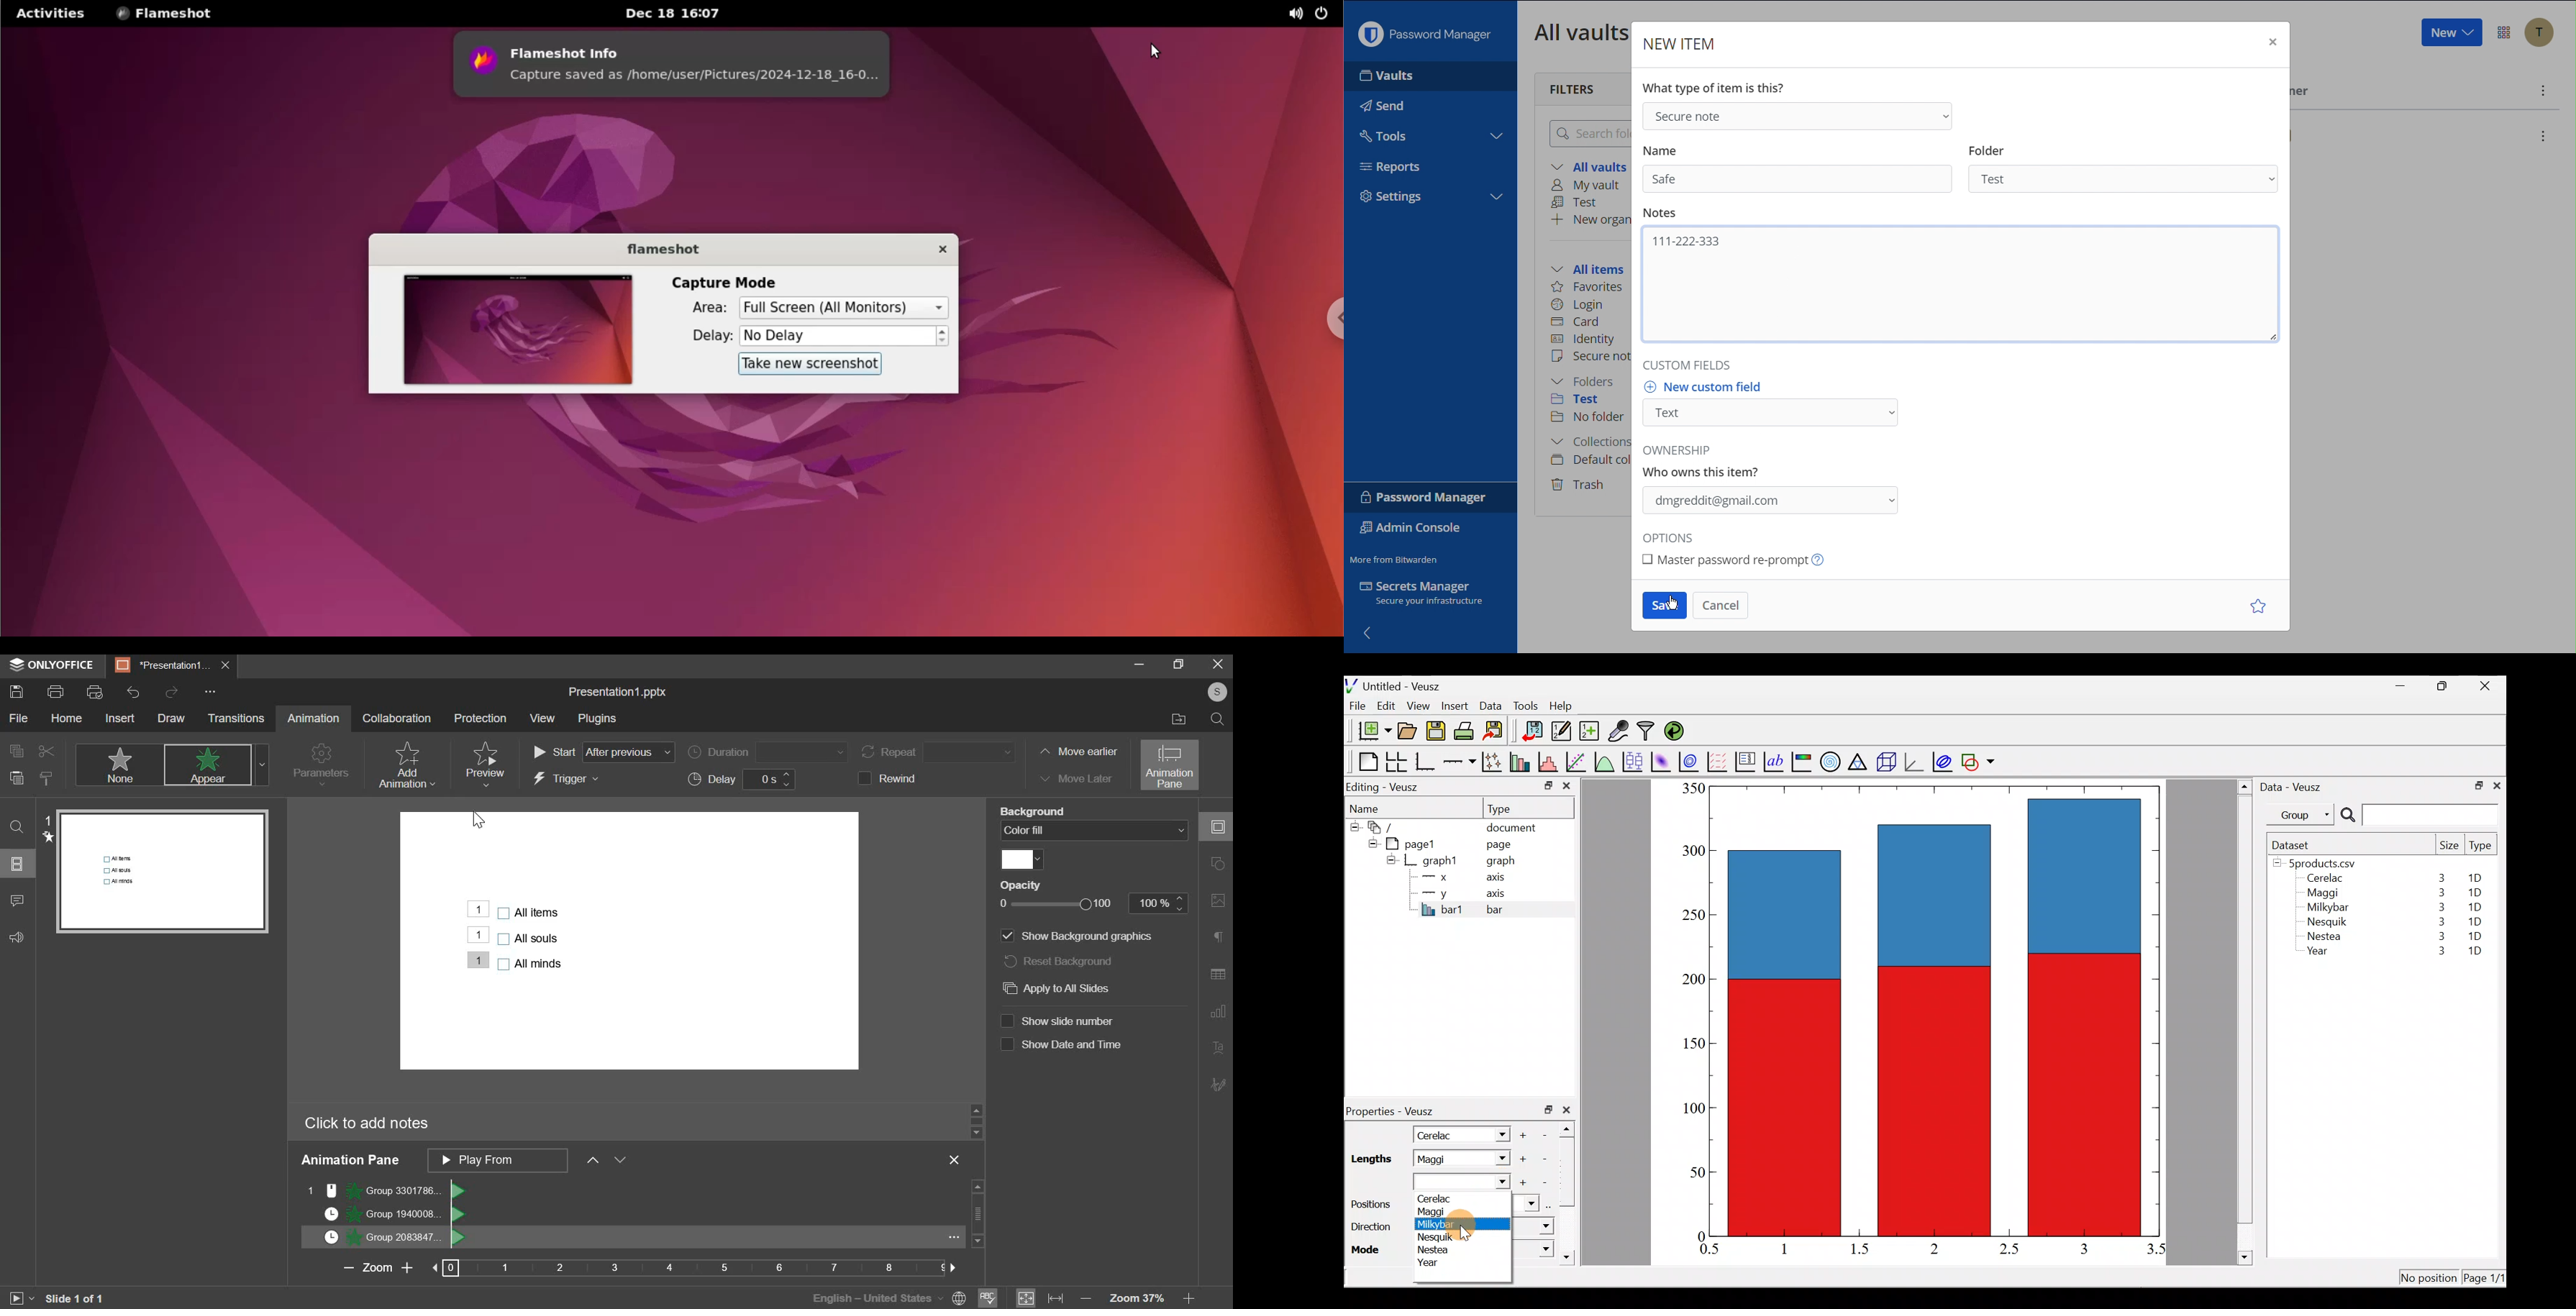 The width and height of the screenshot is (2576, 1316). Describe the element at coordinates (351, 1160) in the screenshot. I see `Animation Pane` at that location.